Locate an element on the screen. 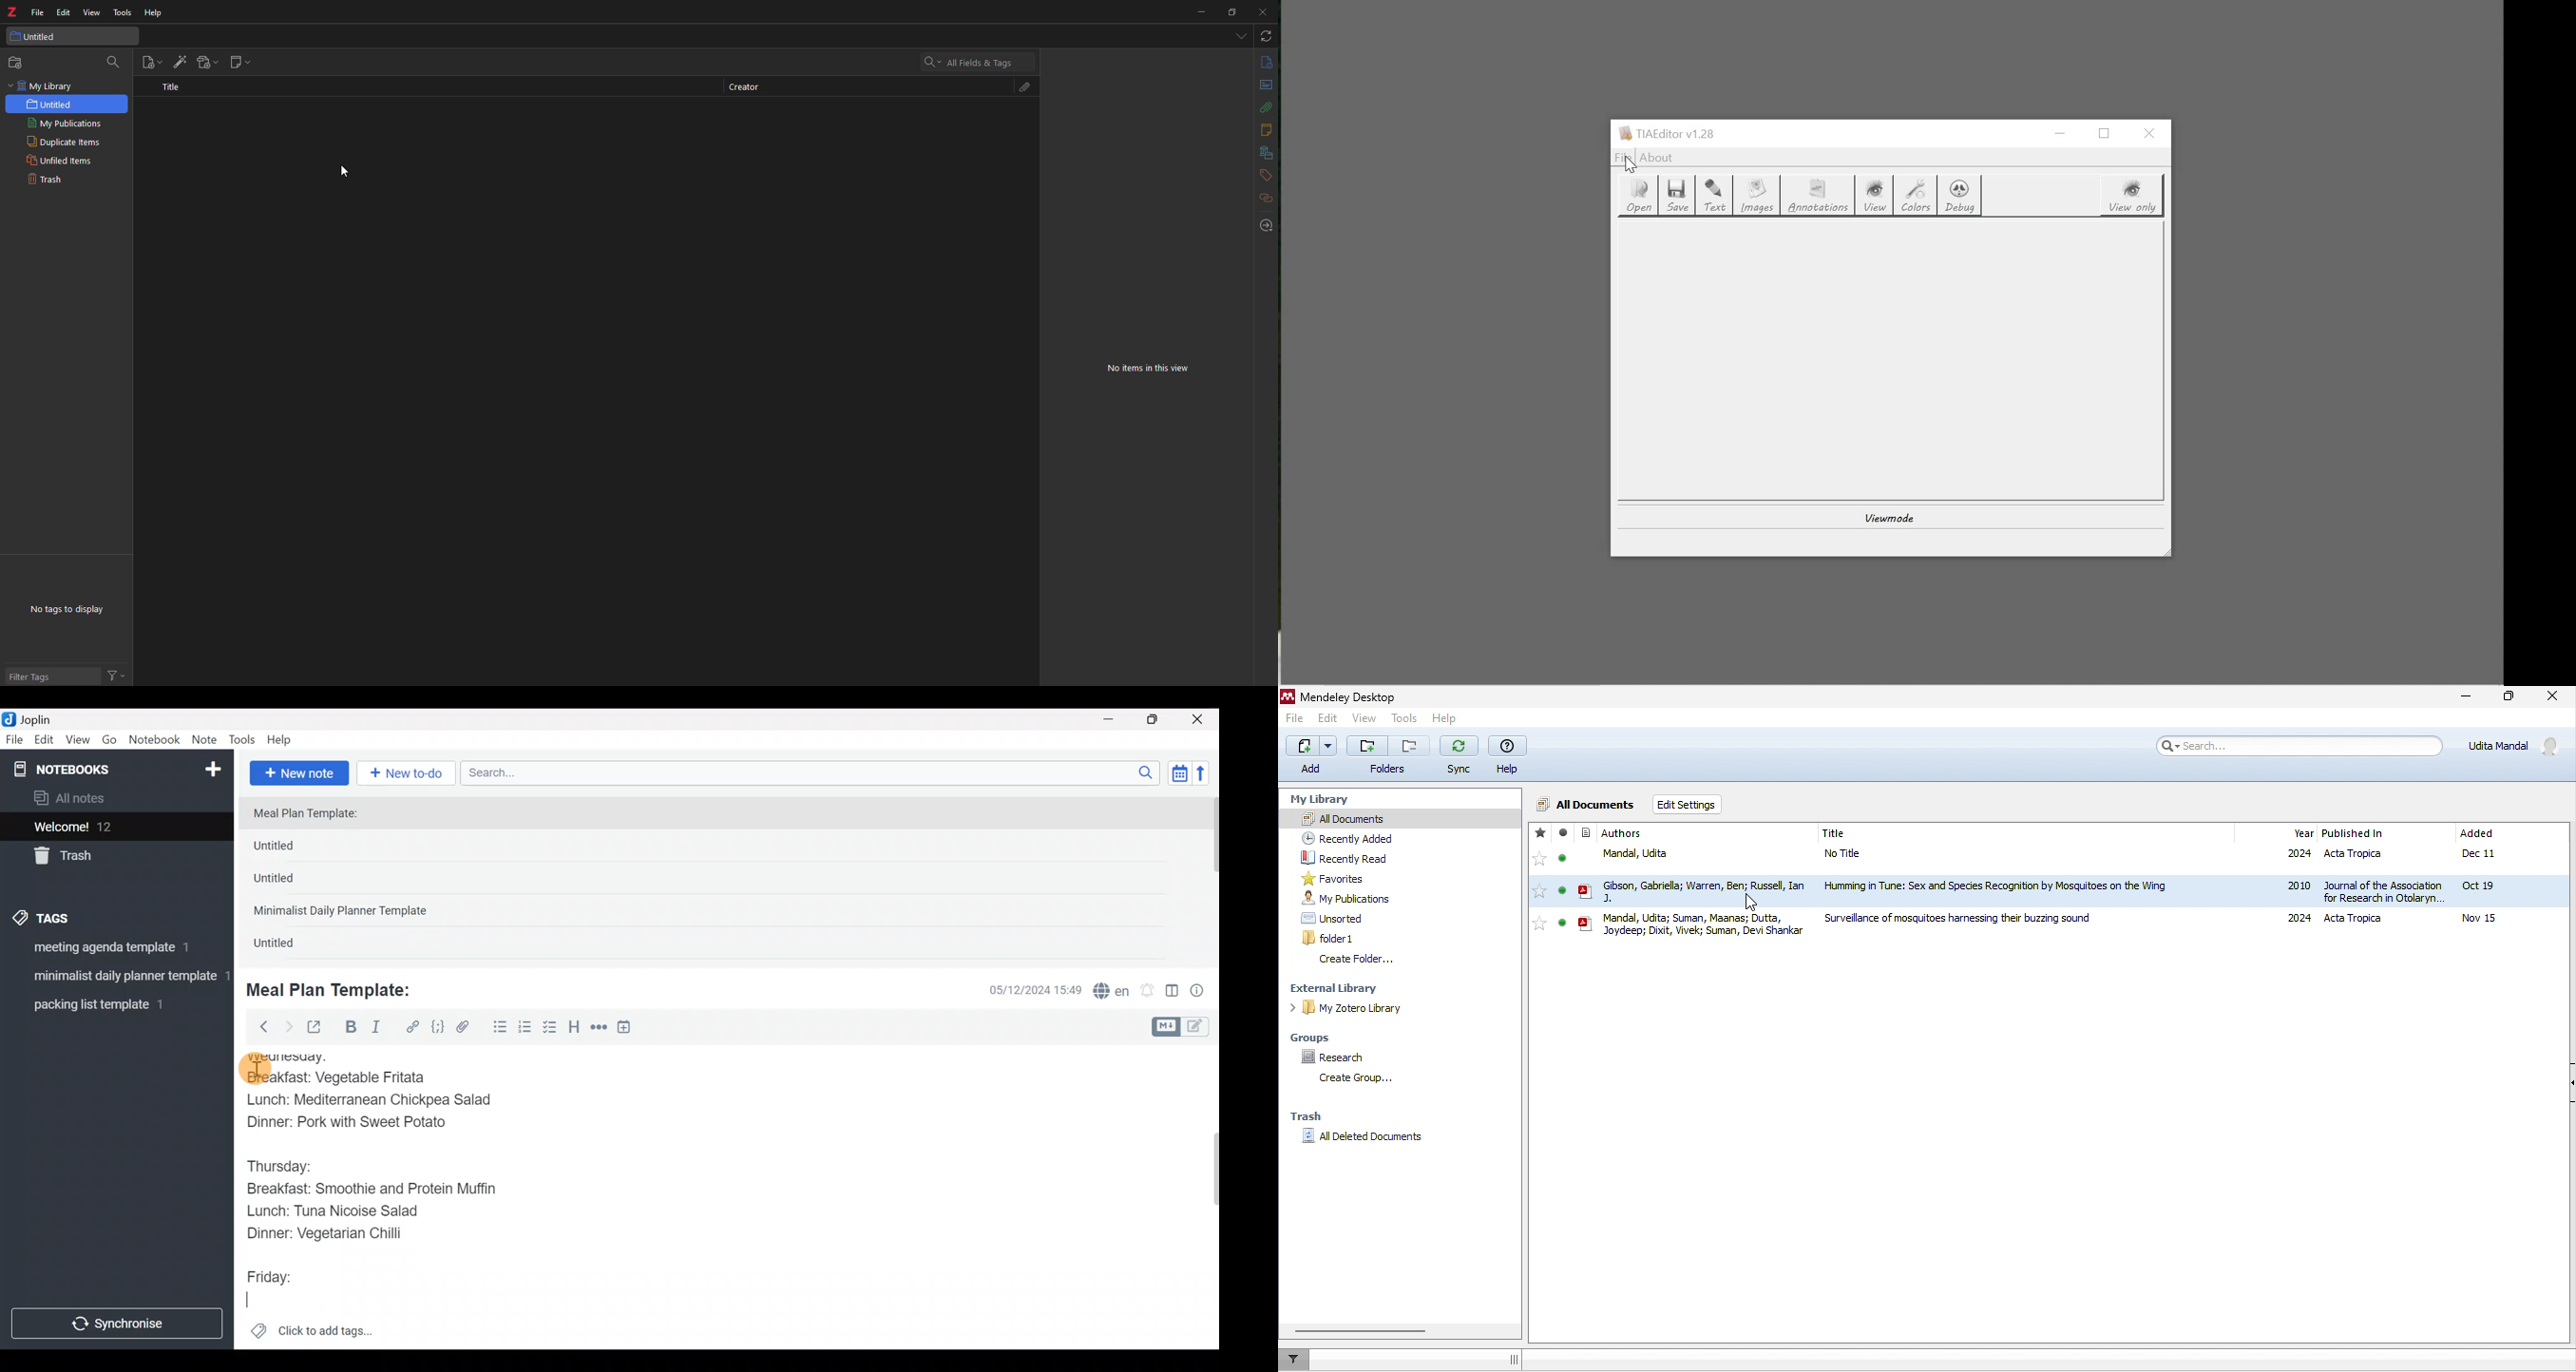  Maximize is located at coordinates (1161, 720).